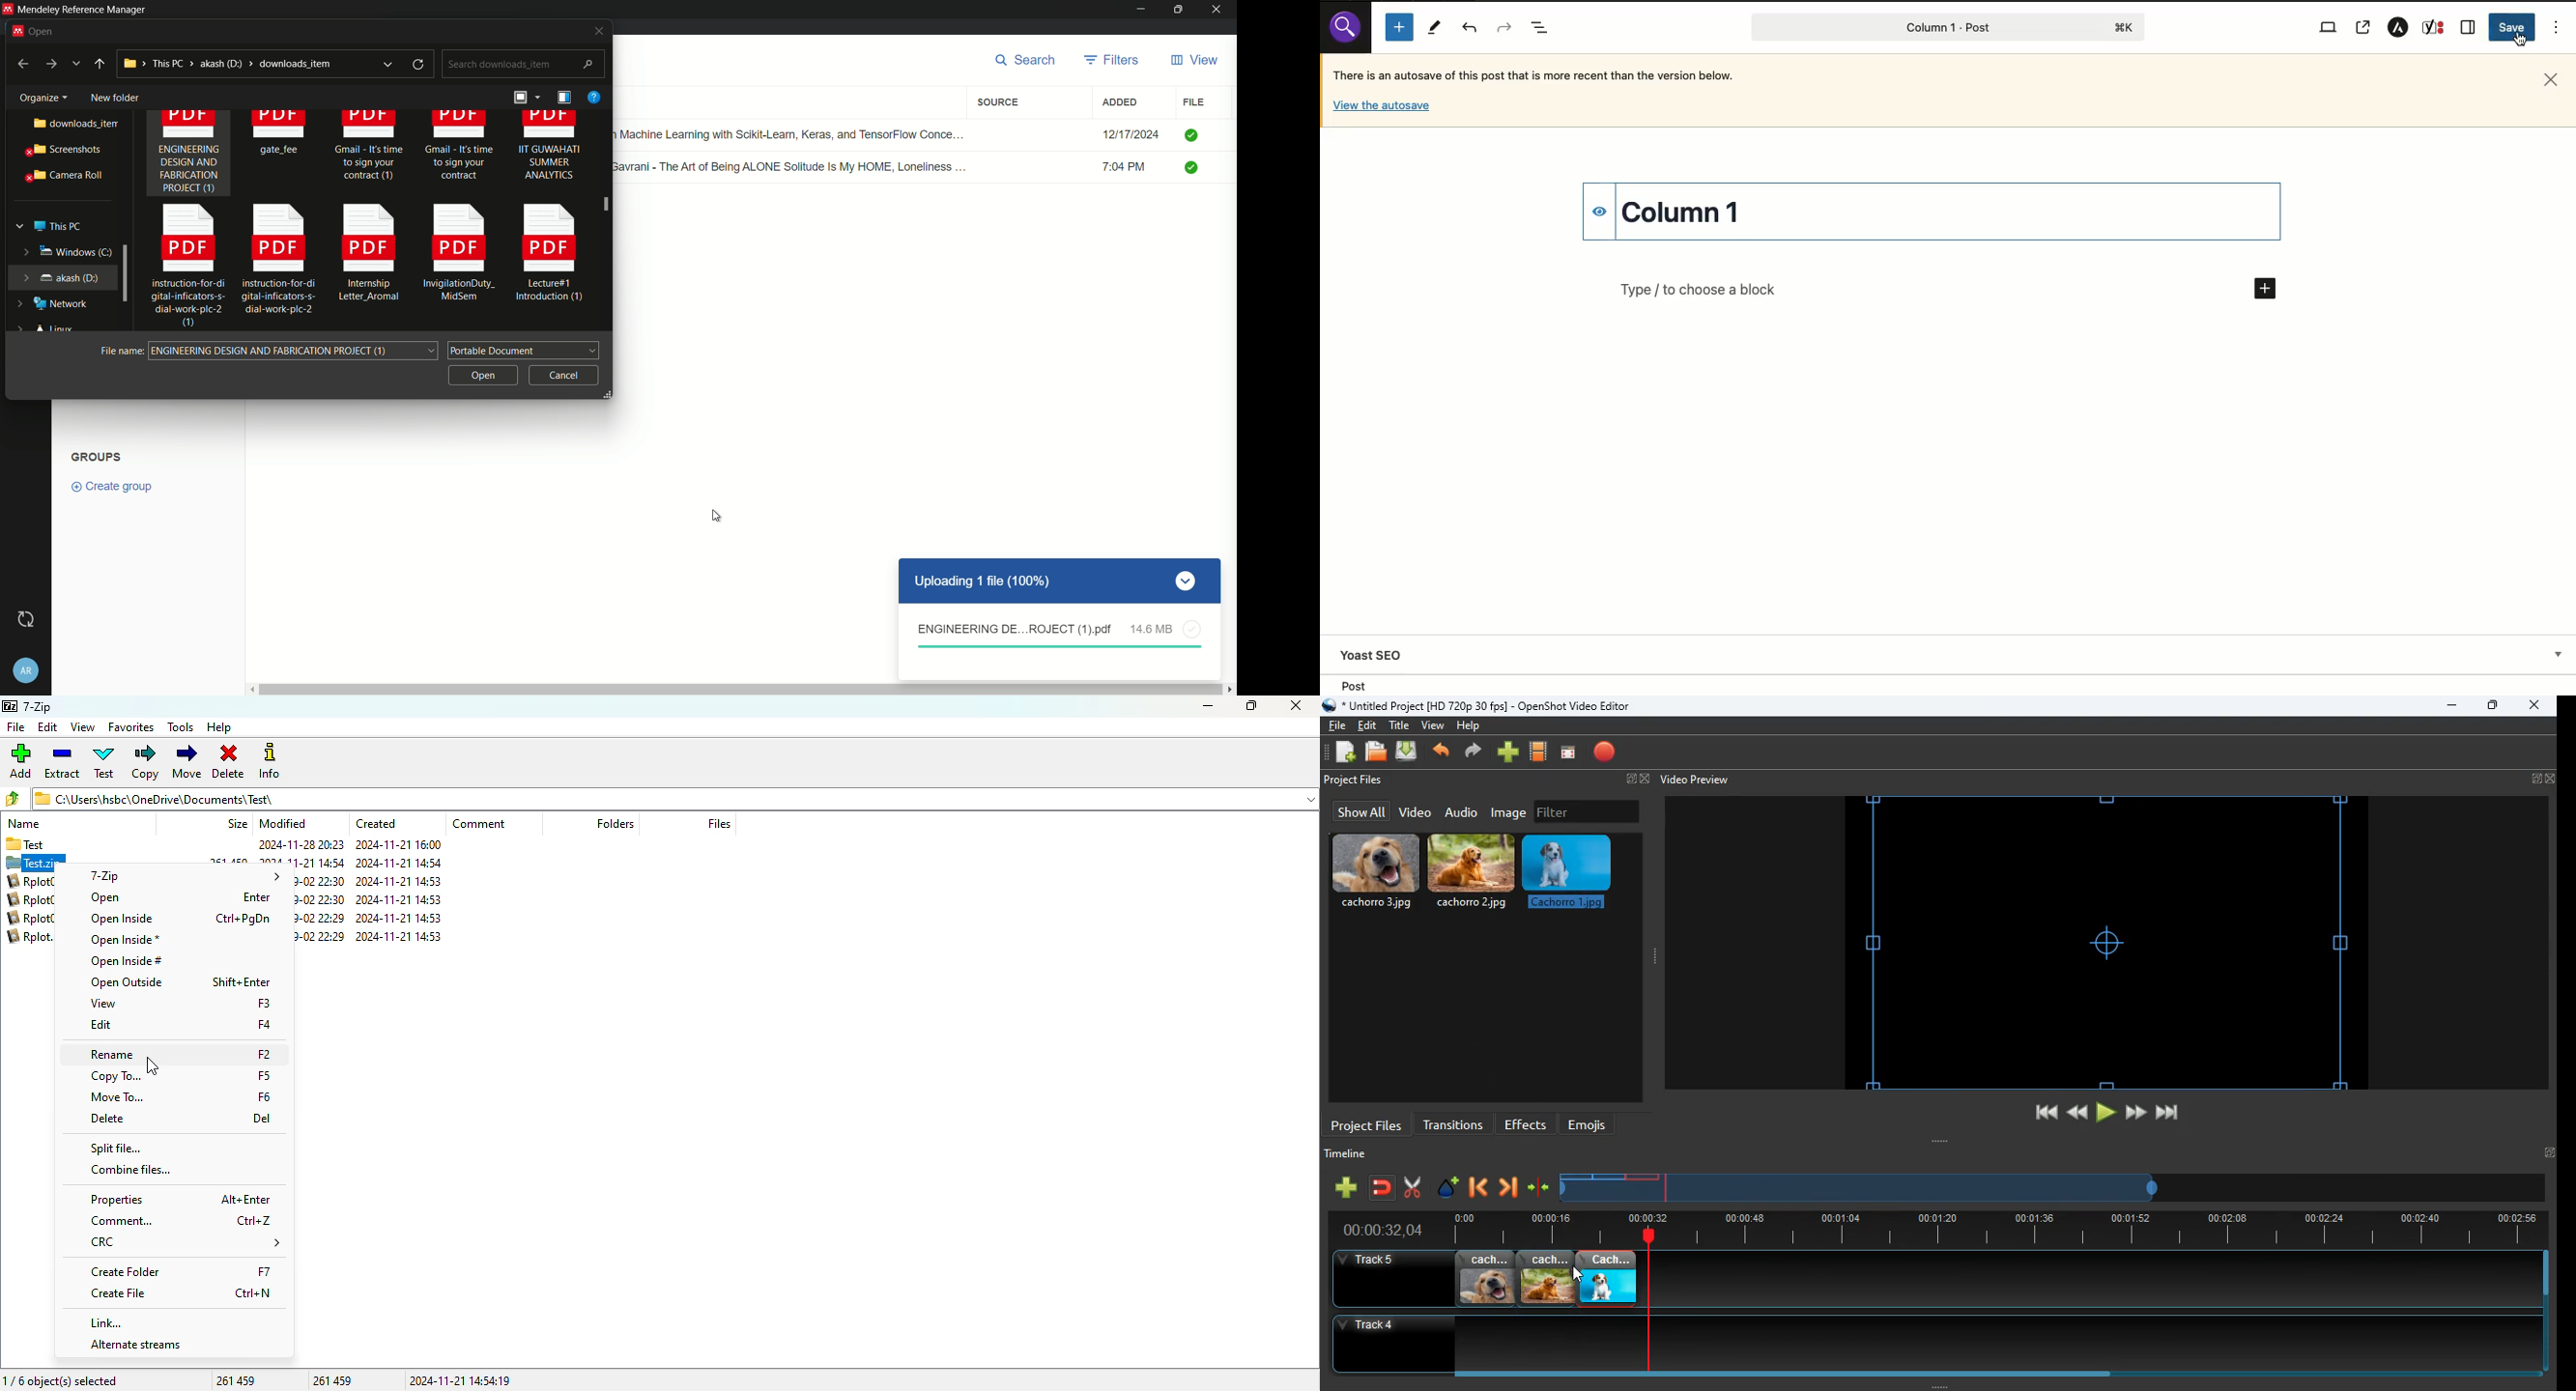  Describe the element at coordinates (1449, 1189) in the screenshot. I see `effect` at that location.